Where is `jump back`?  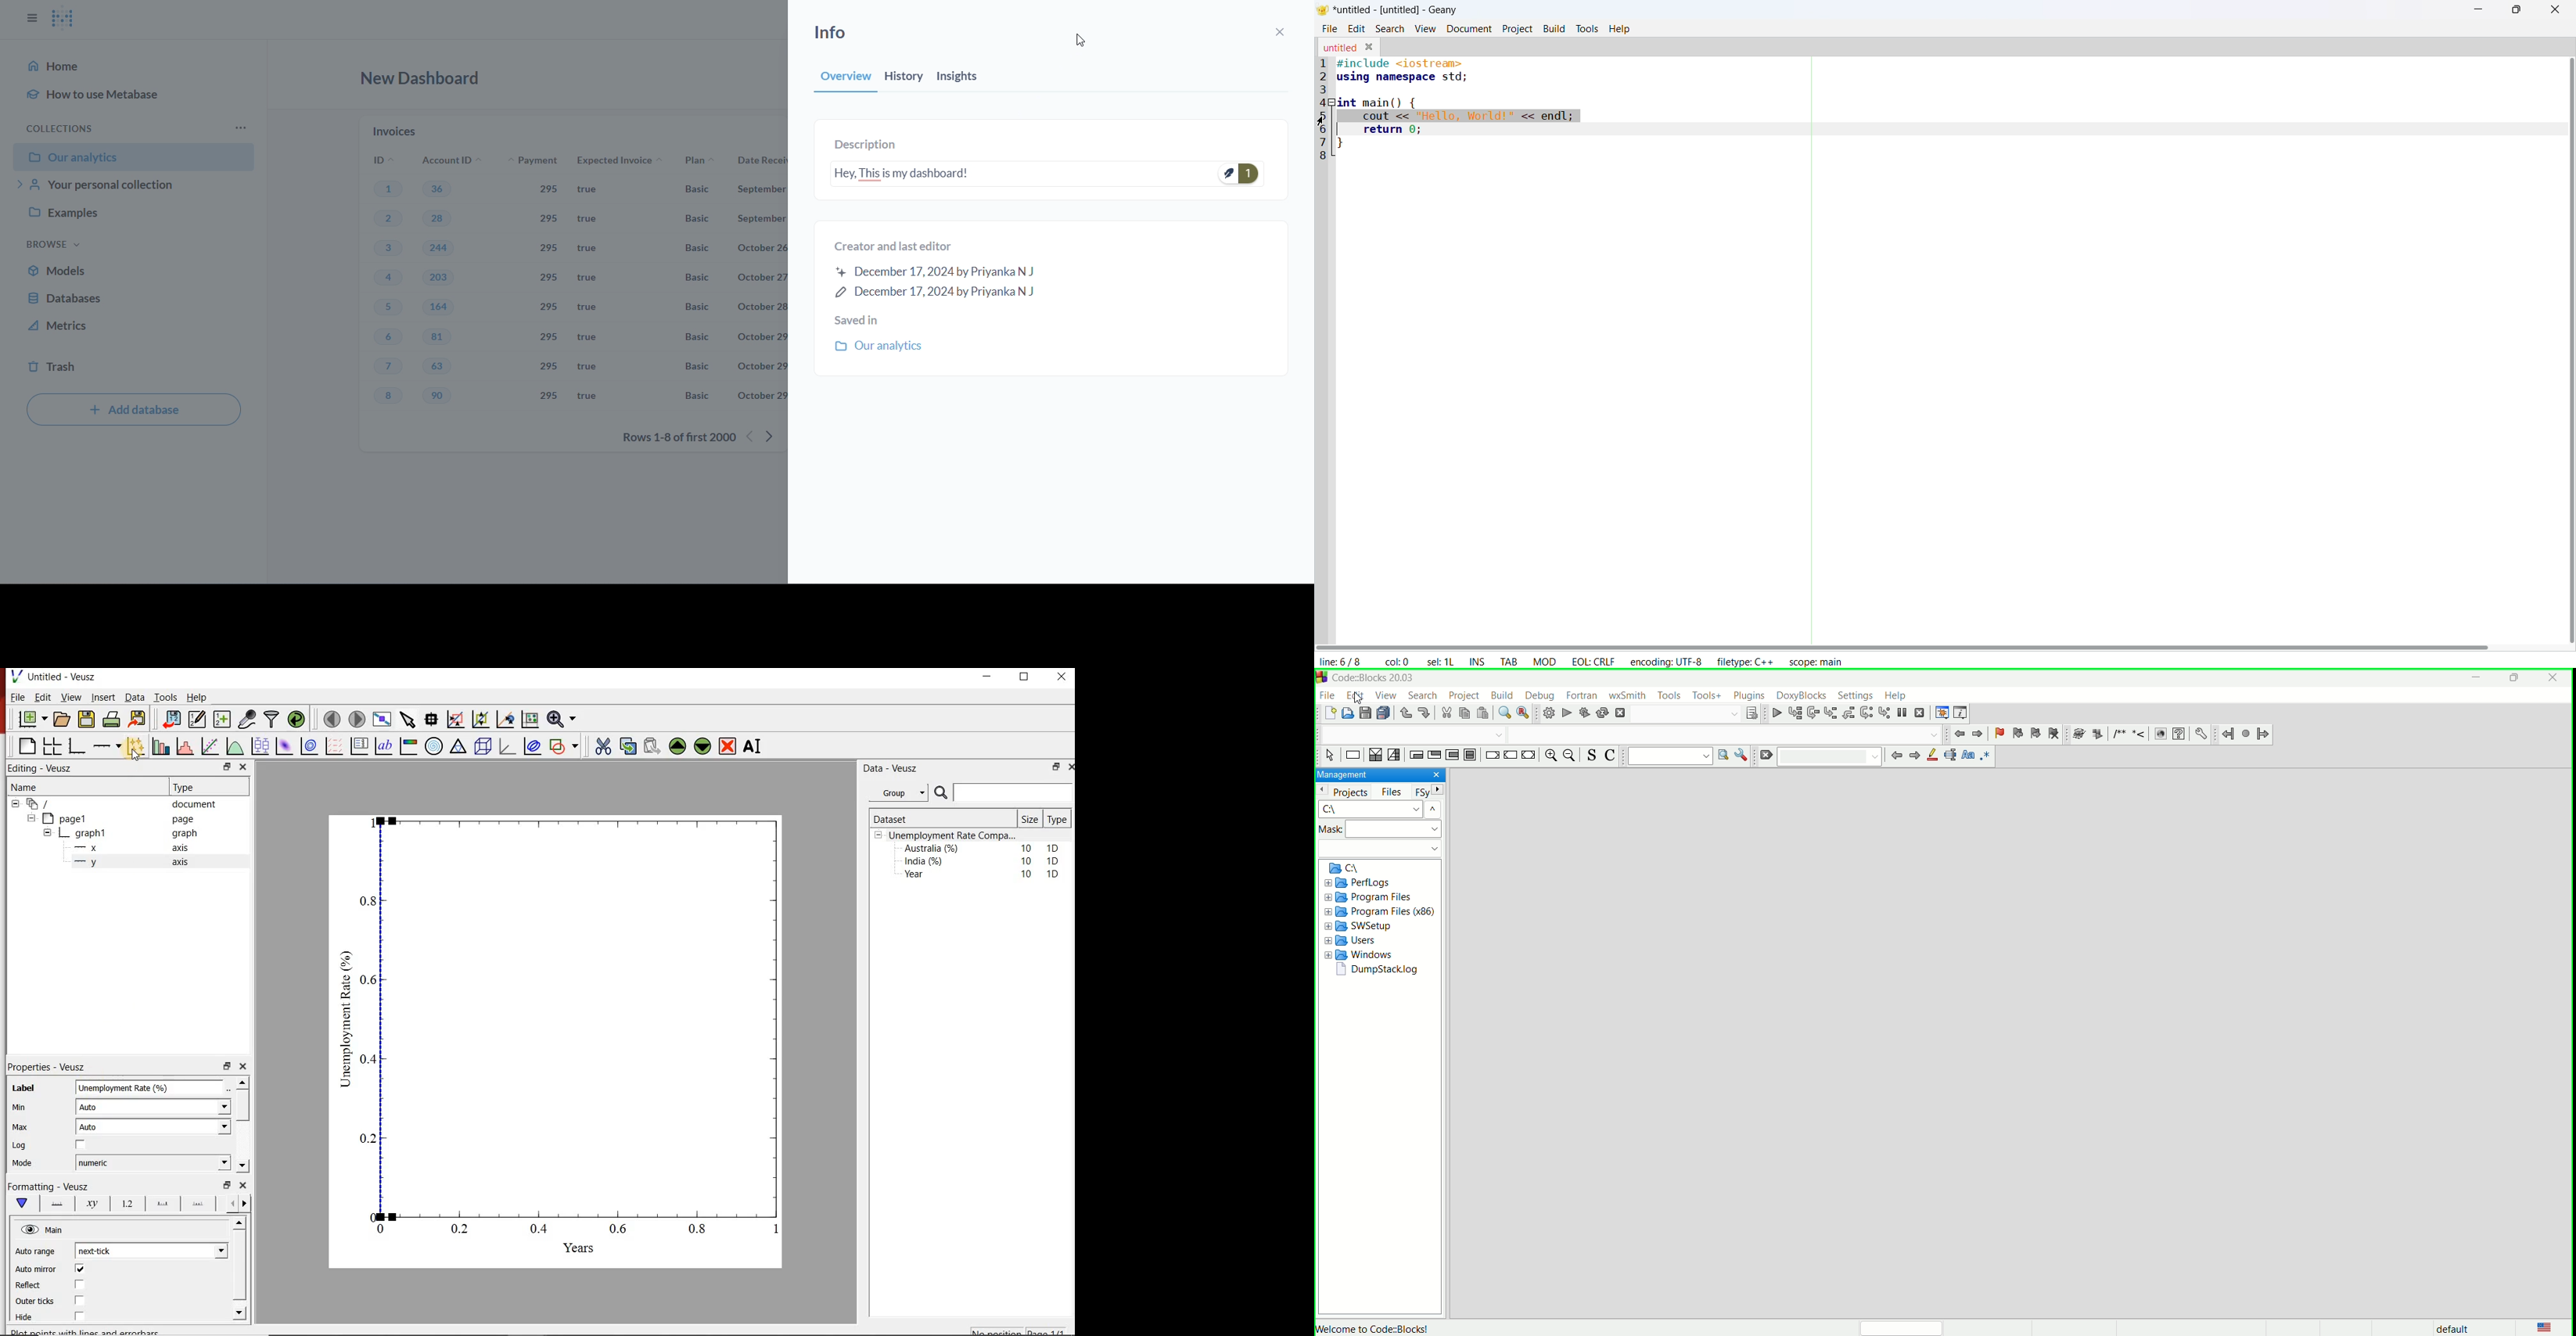 jump back is located at coordinates (2227, 735).